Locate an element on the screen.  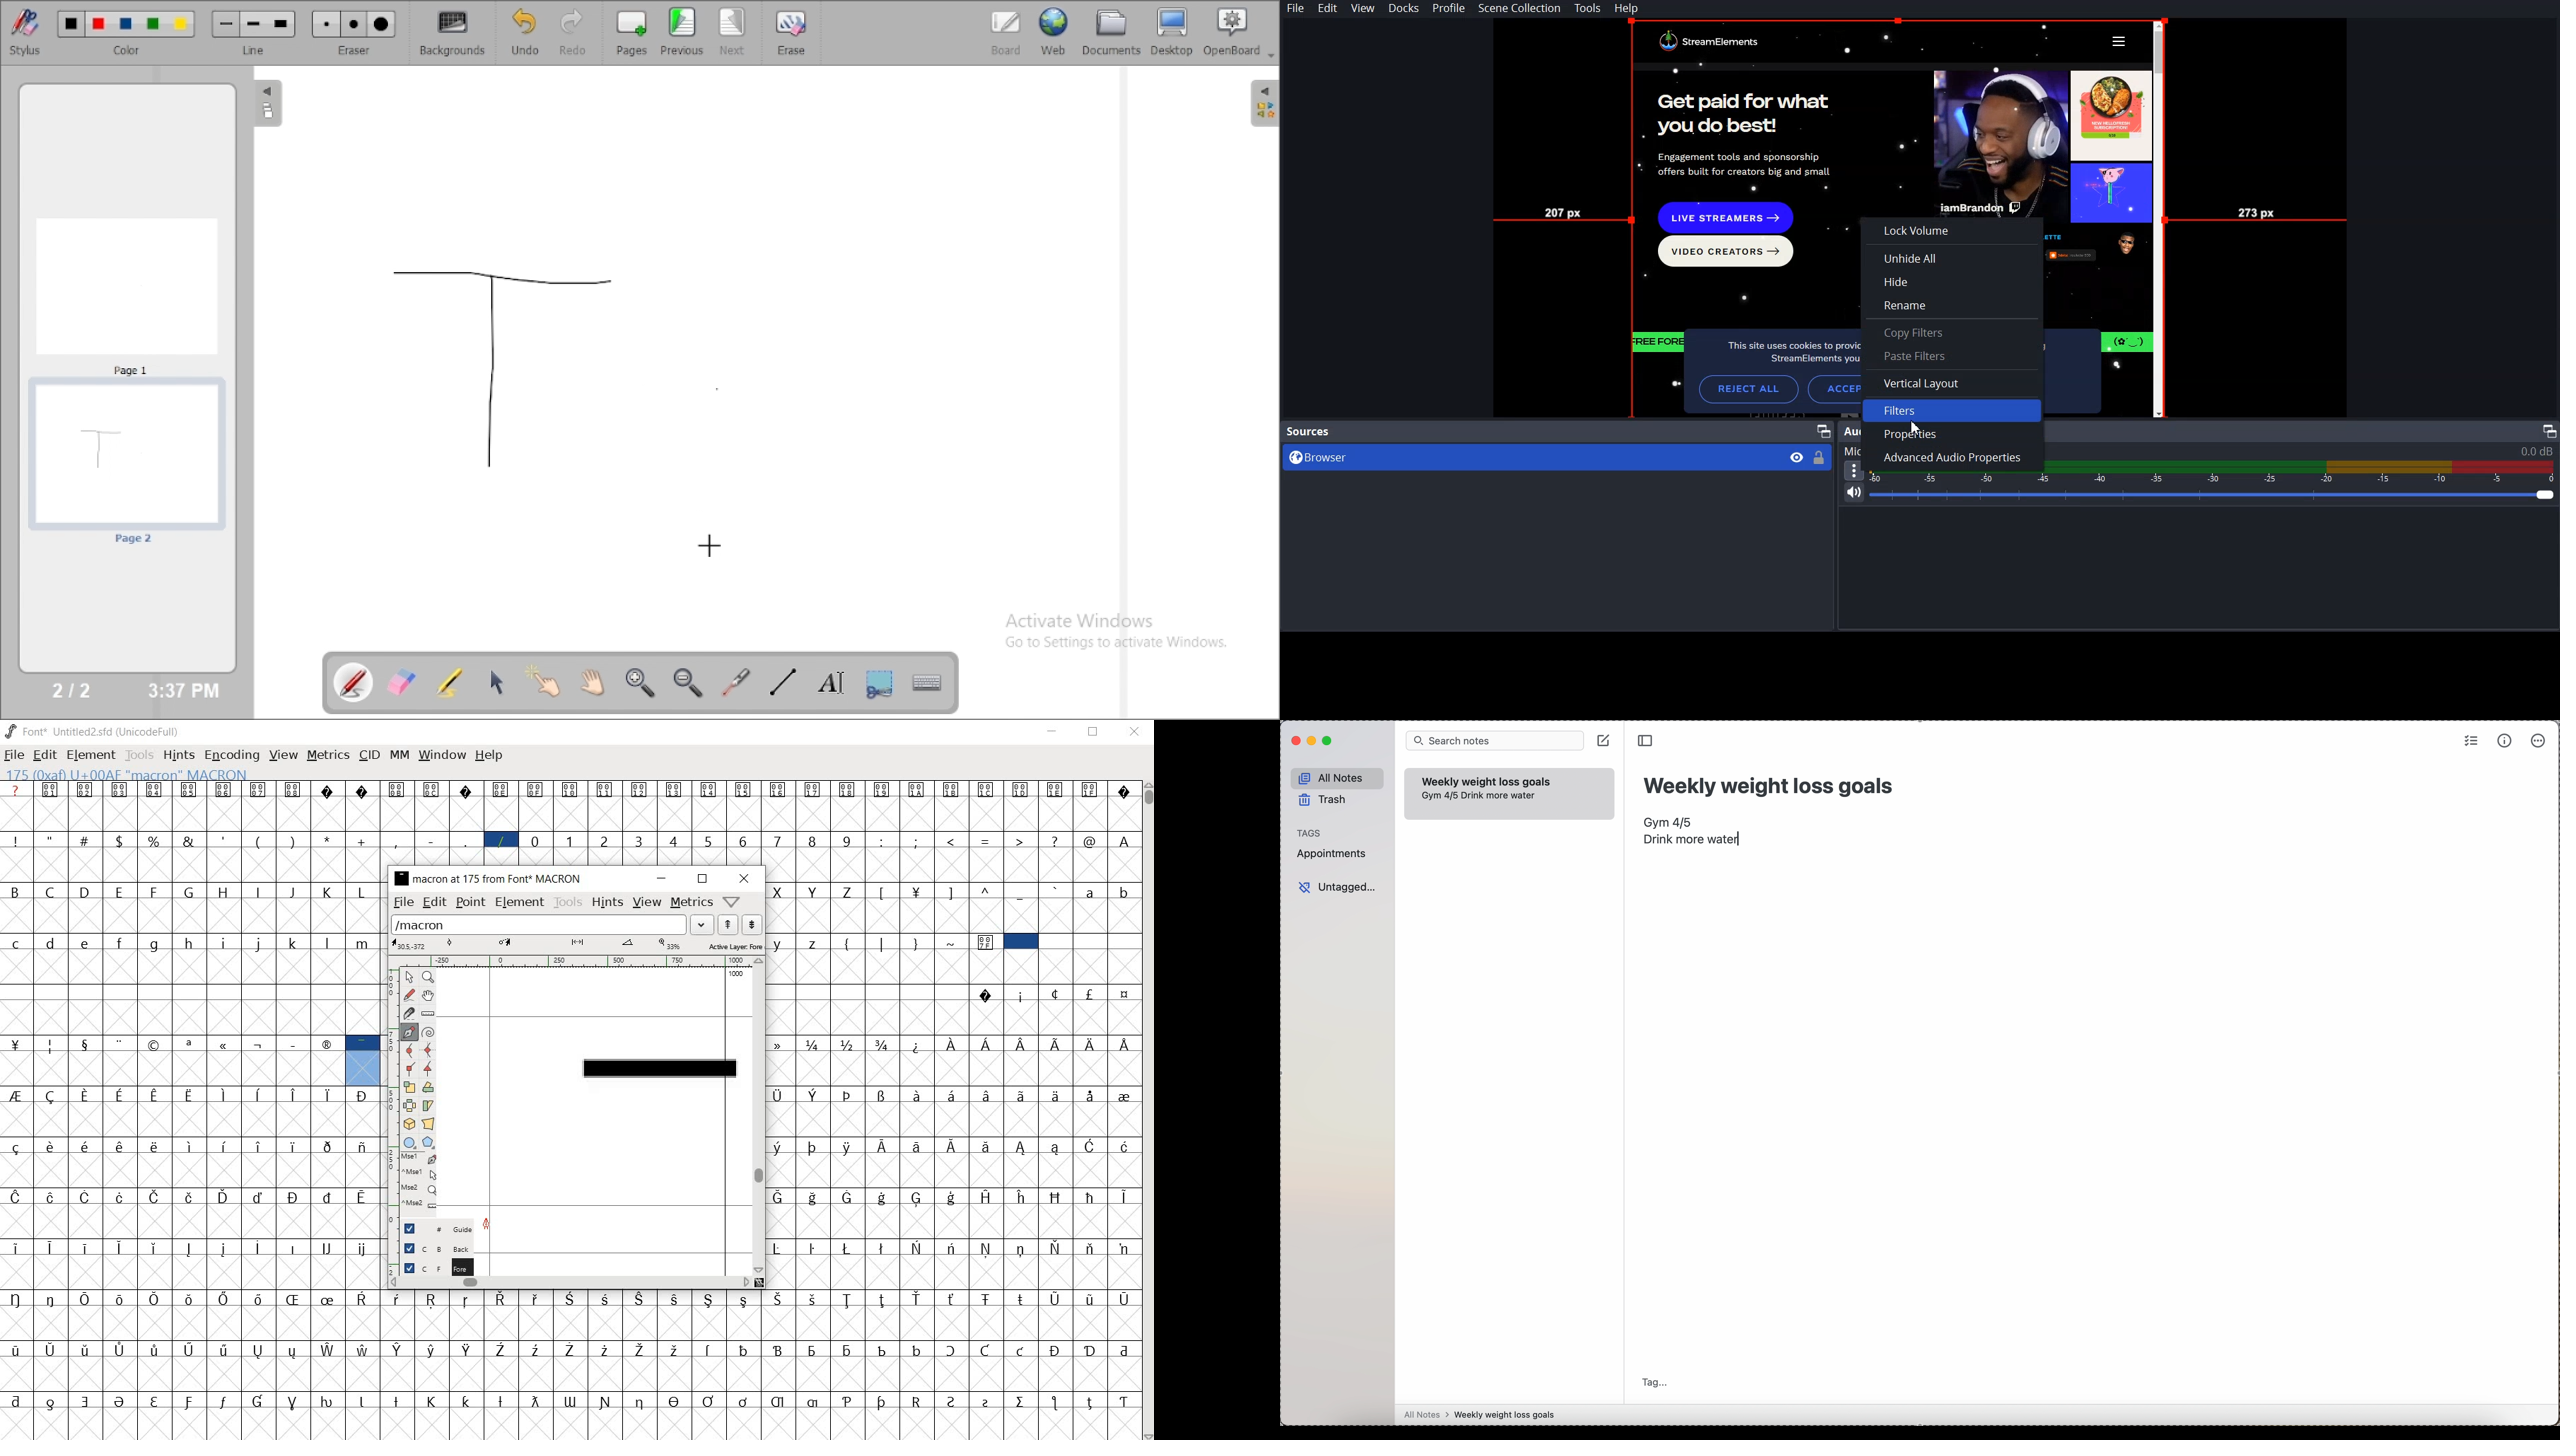
More is located at coordinates (1852, 471).